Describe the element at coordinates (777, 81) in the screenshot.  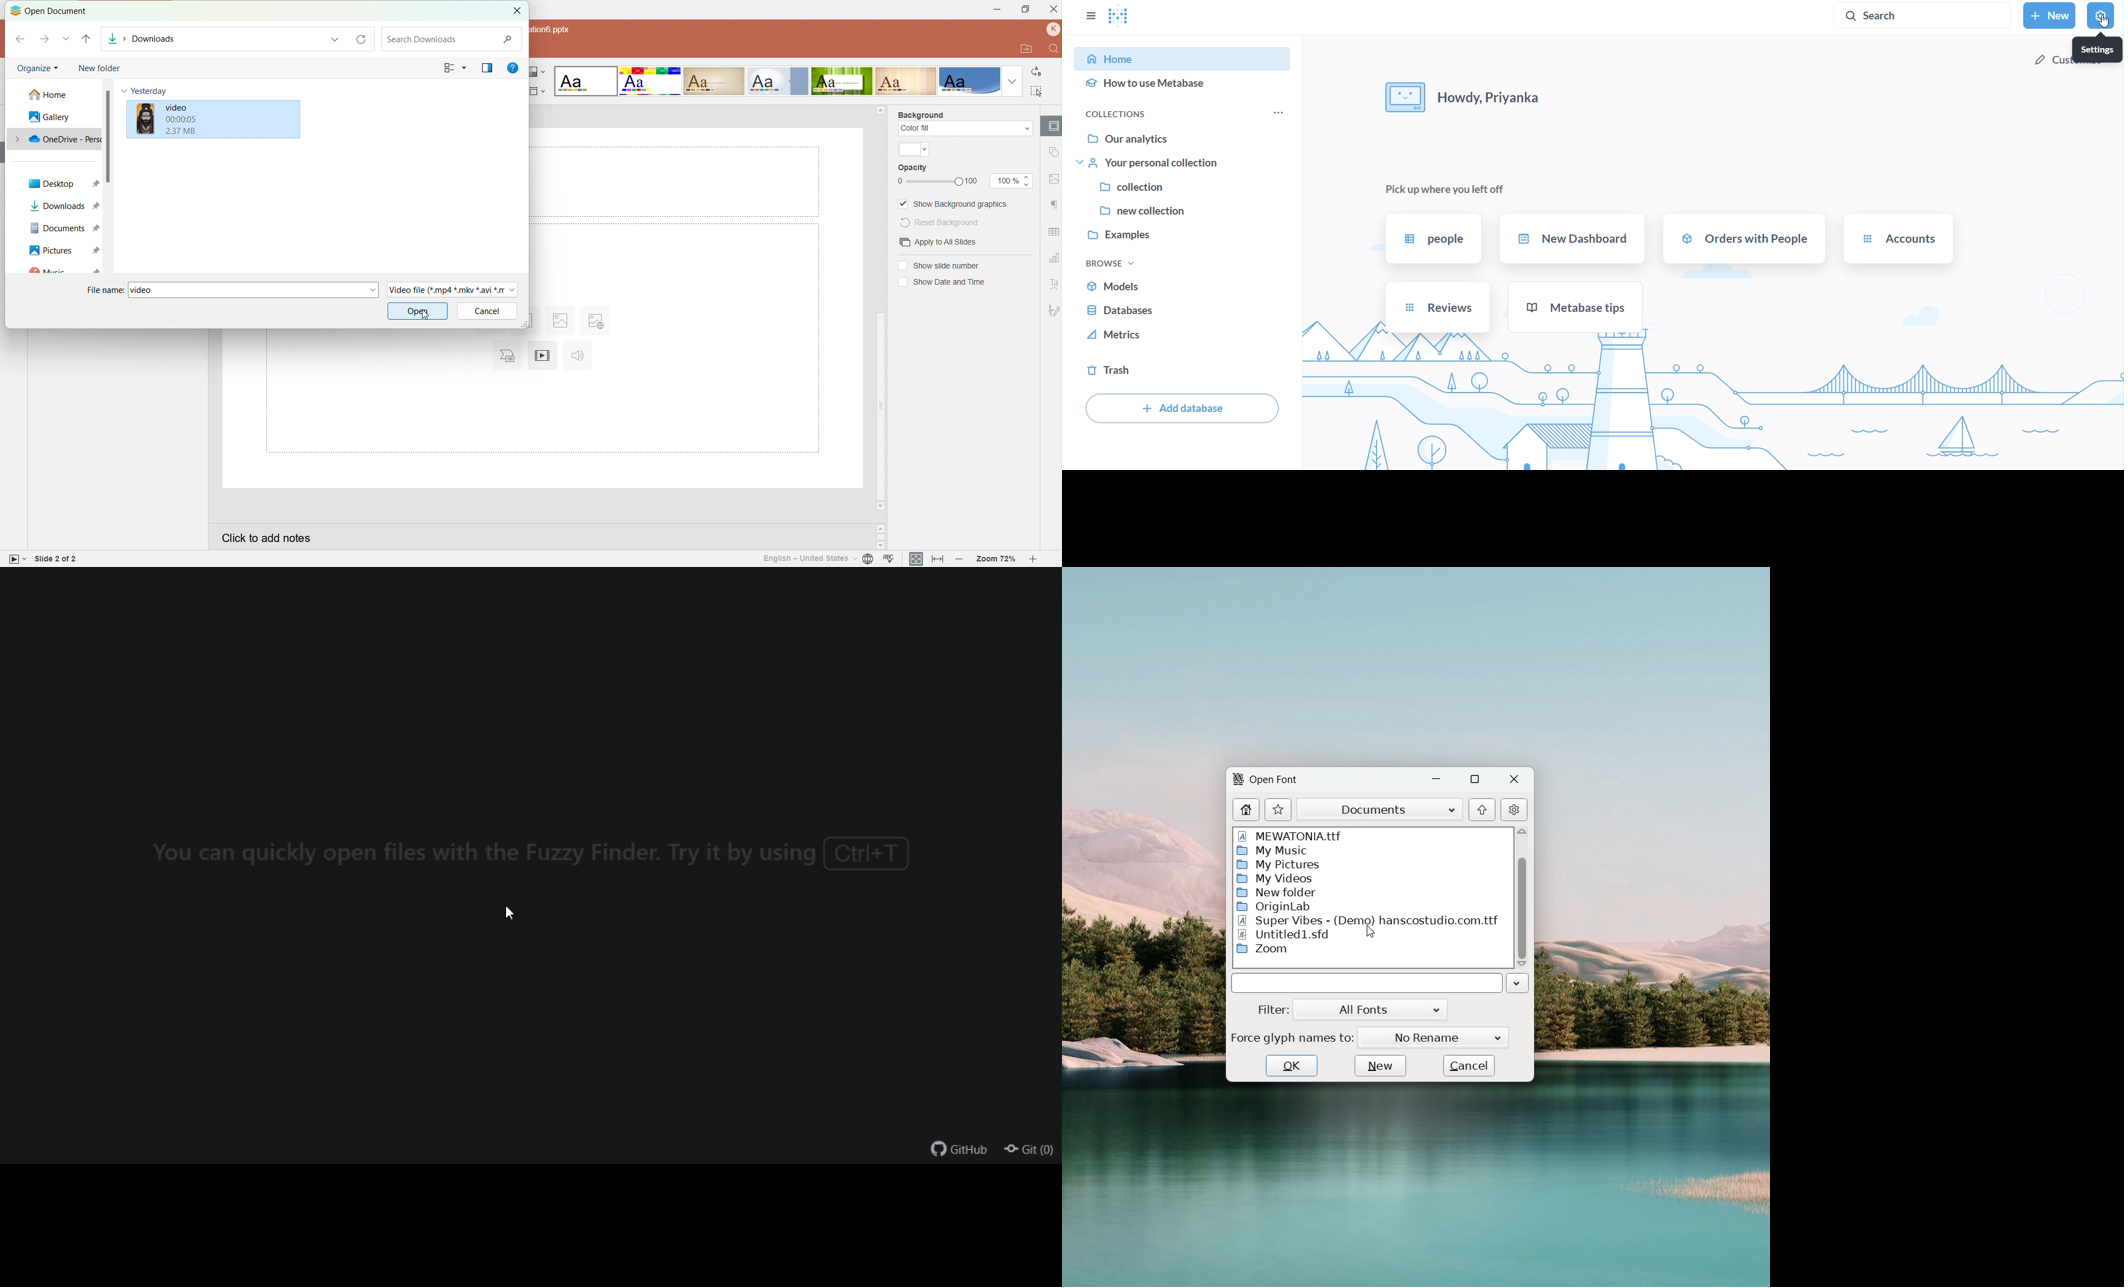
I see `Official` at that location.